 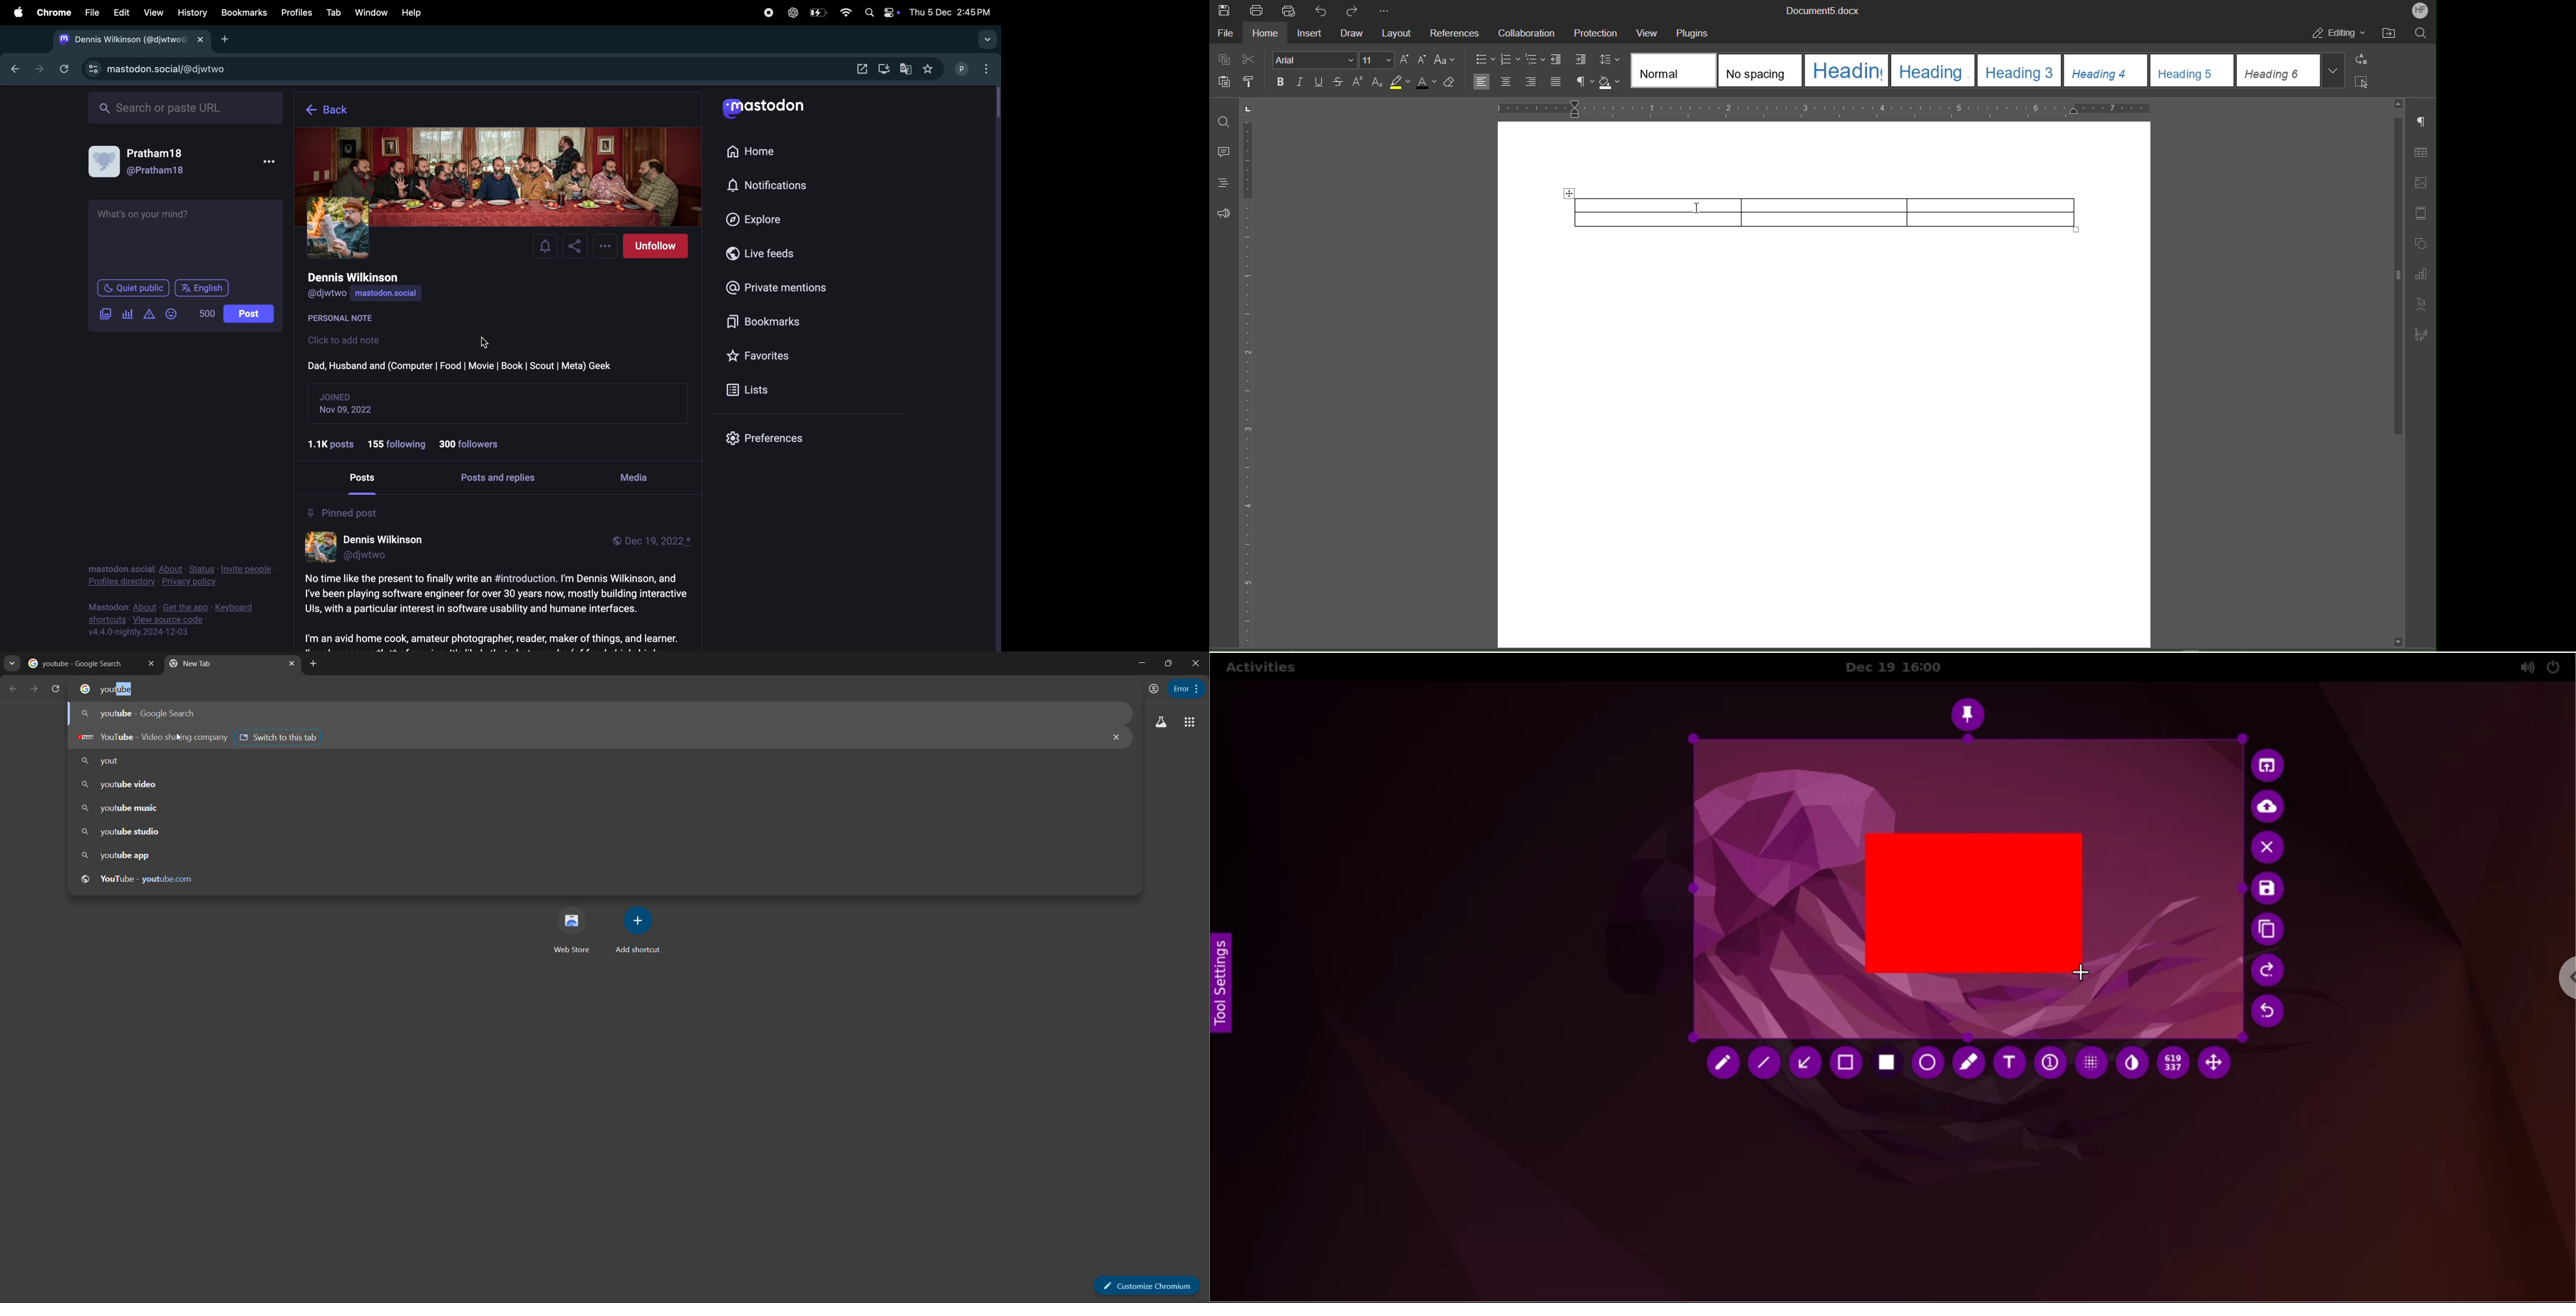 What do you see at coordinates (642, 931) in the screenshot?
I see `add shortcut` at bounding box center [642, 931].